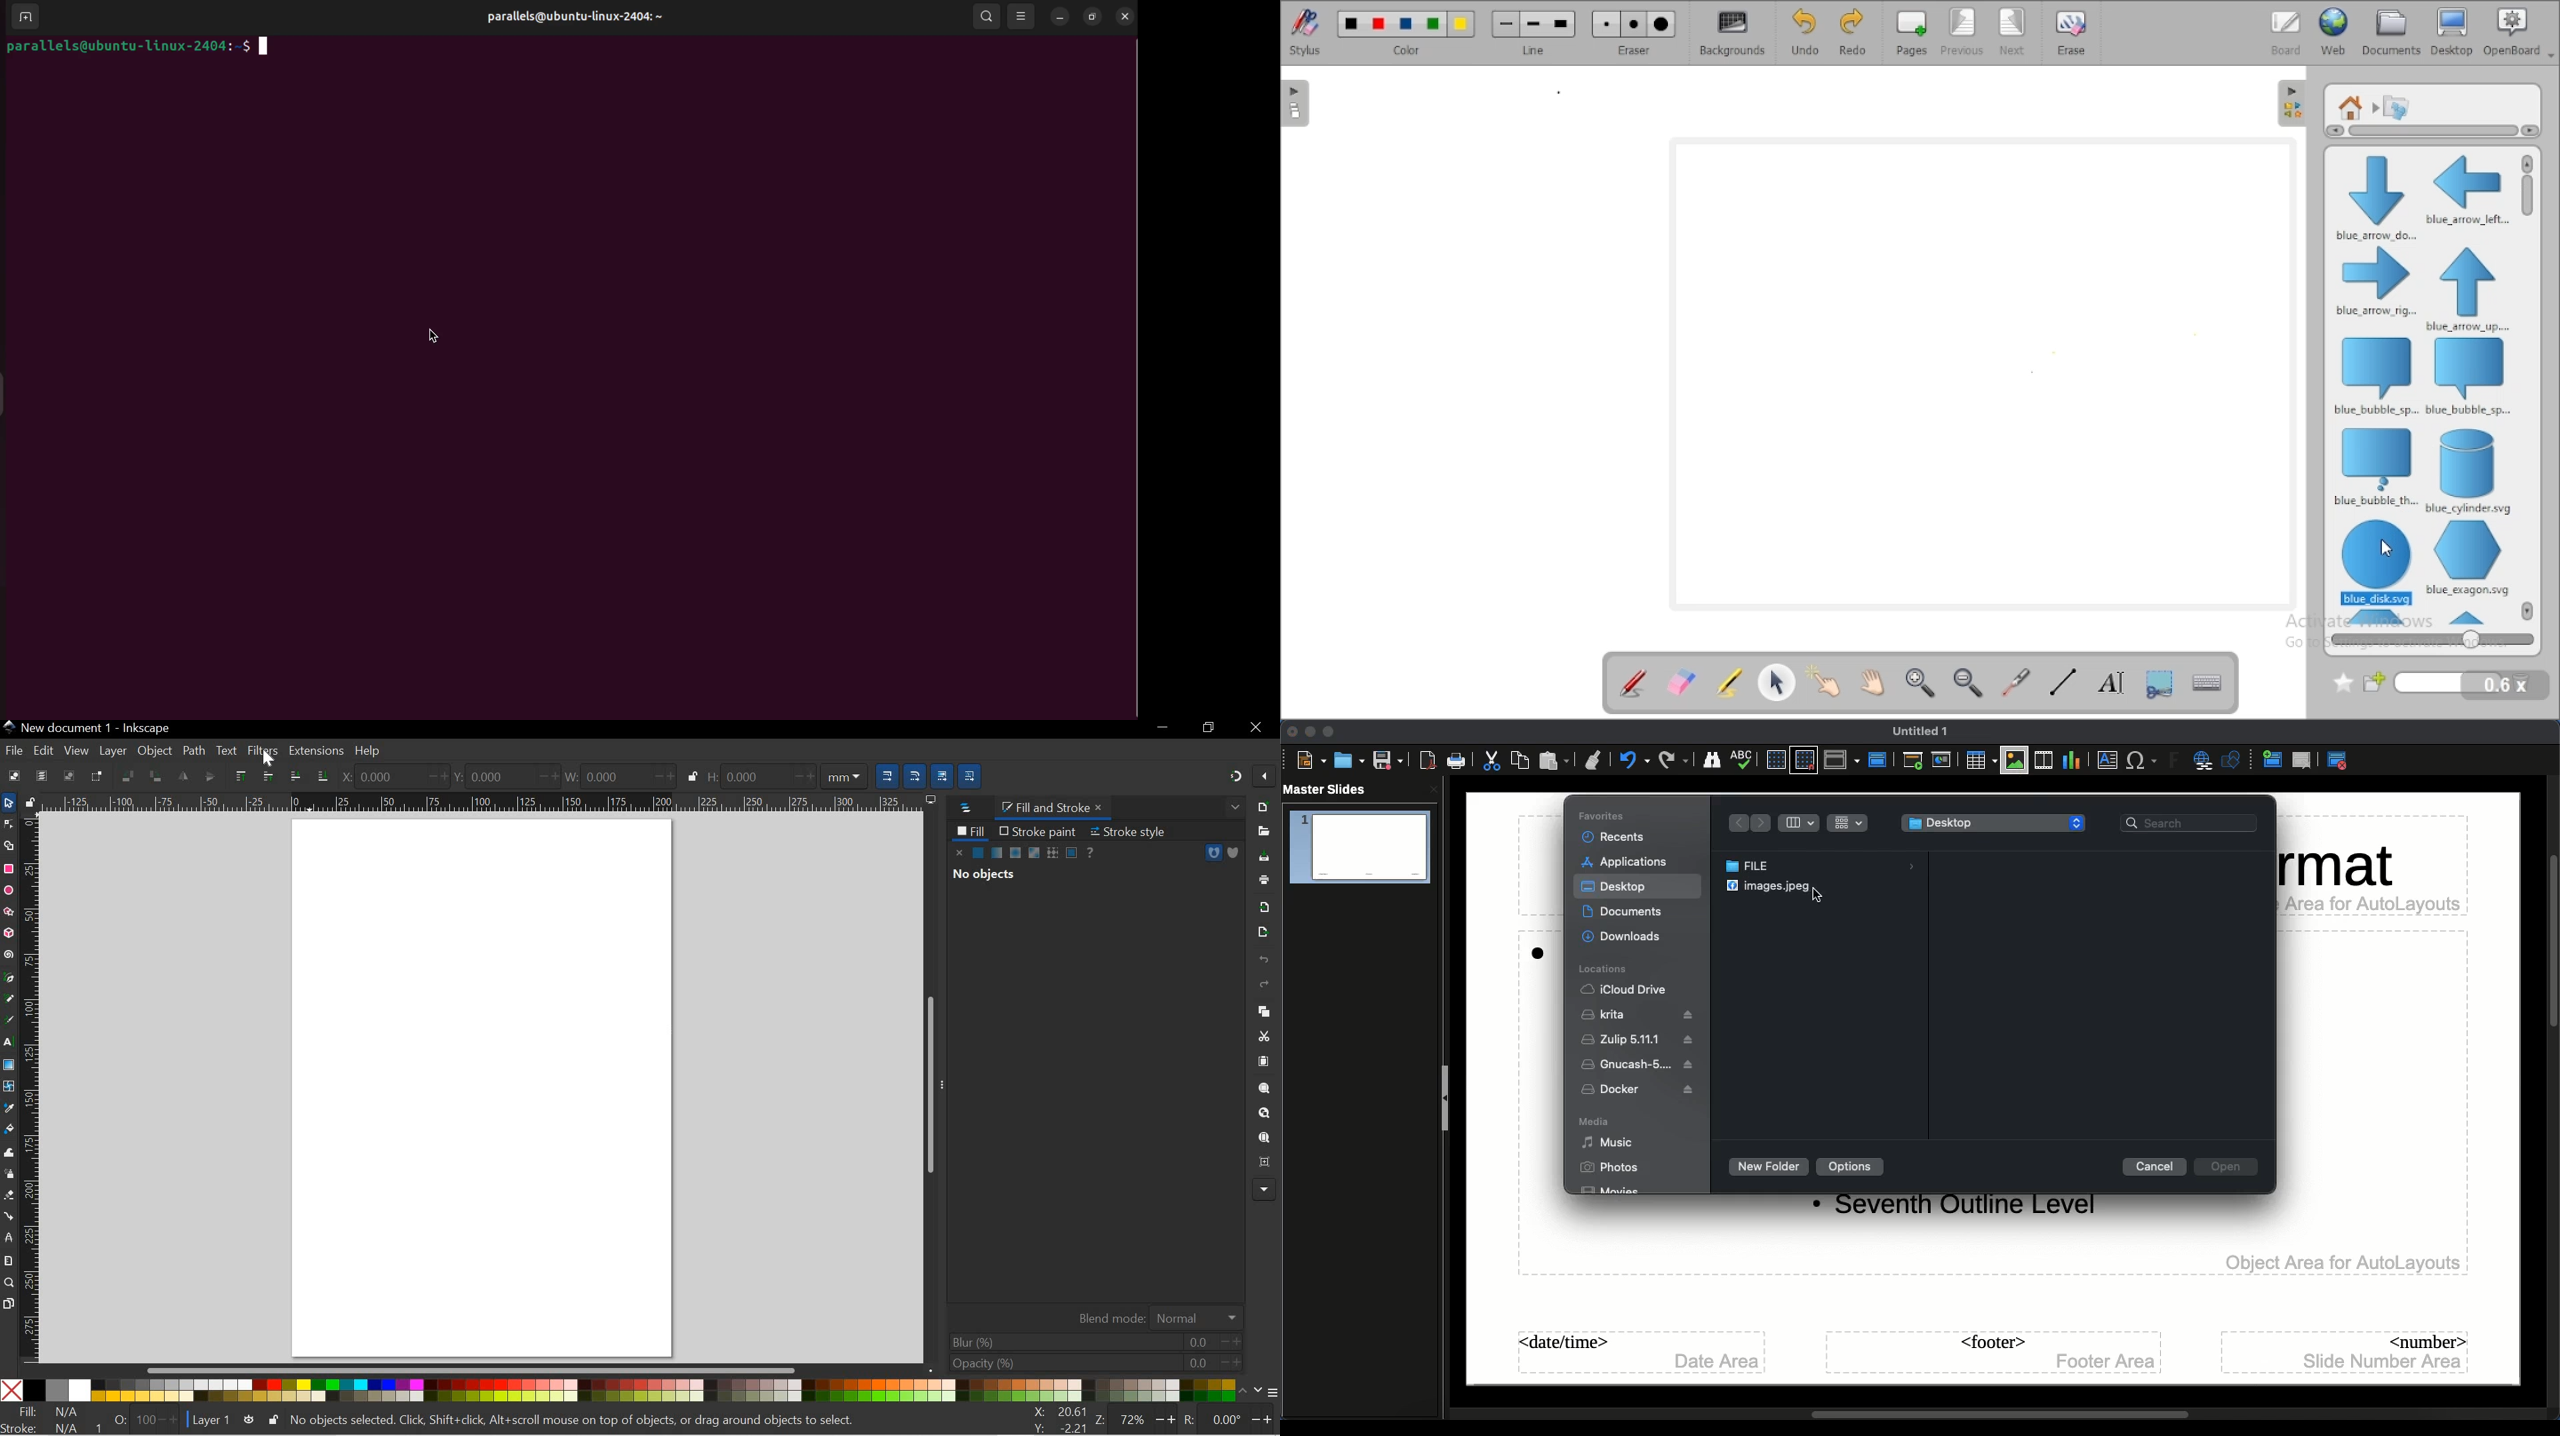  Describe the element at coordinates (1641, 1090) in the screenshot. I see `Docker` at that location.